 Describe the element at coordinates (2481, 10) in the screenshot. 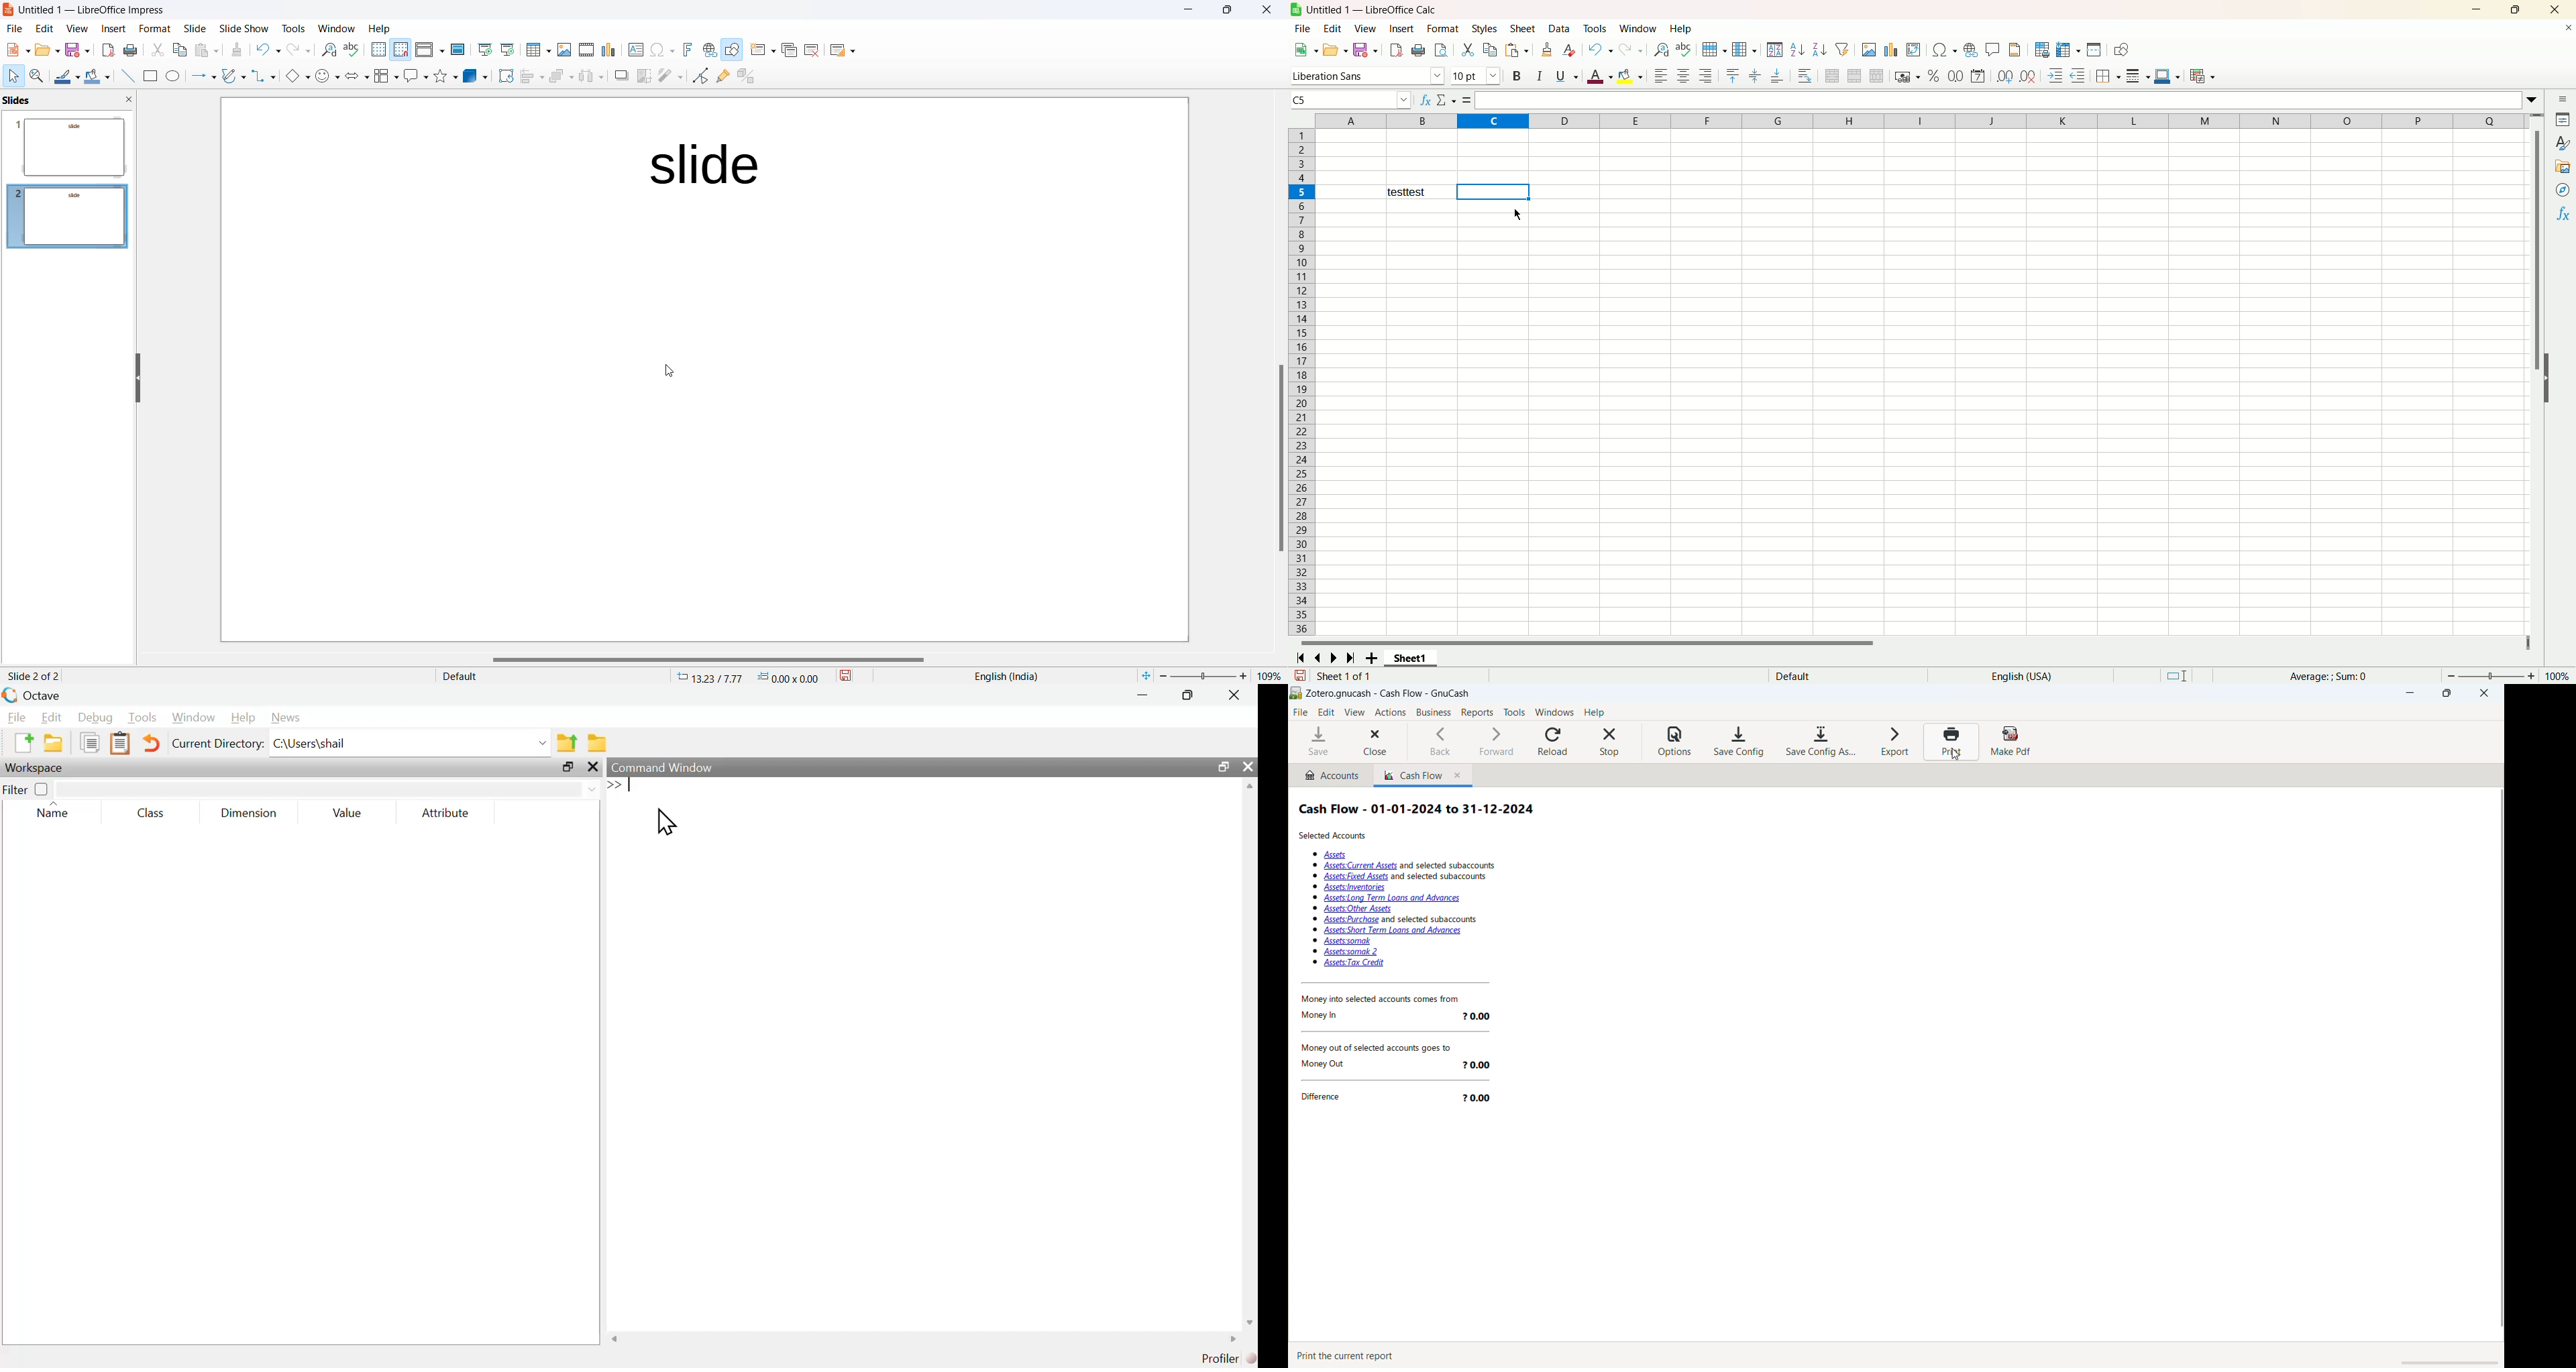

I see `minimize` at that location.